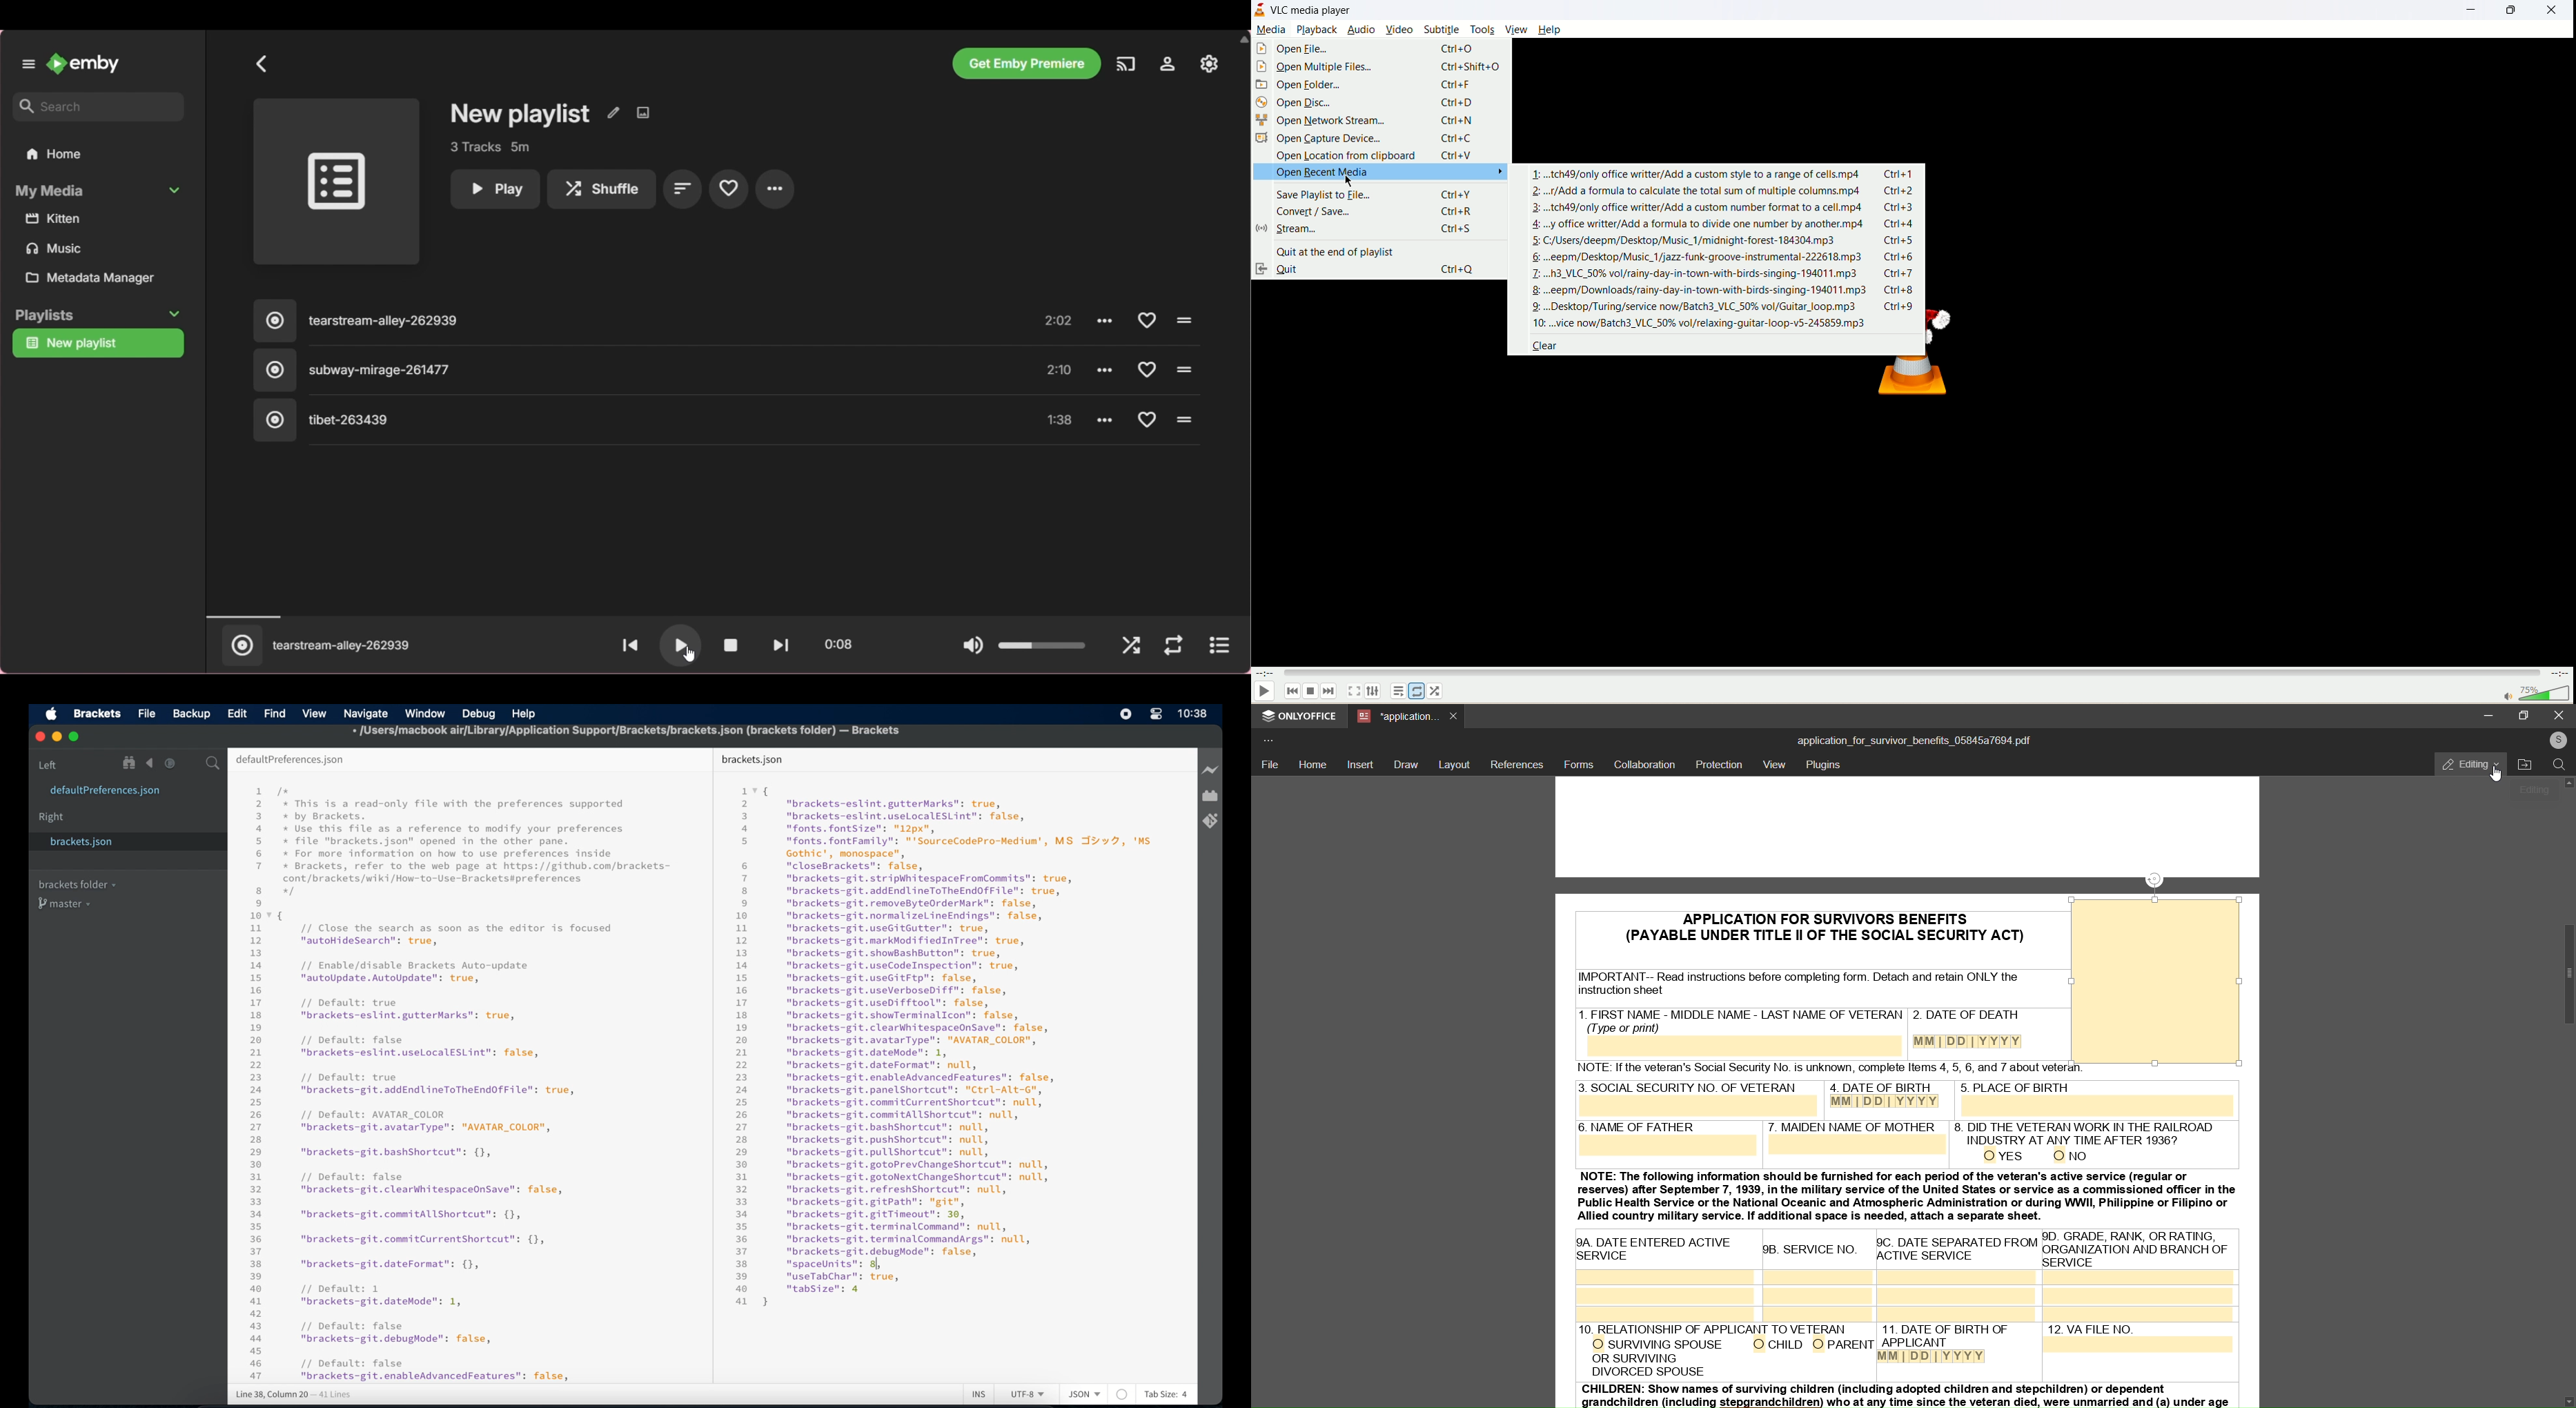  I want to click on next, so click(1331, 692).